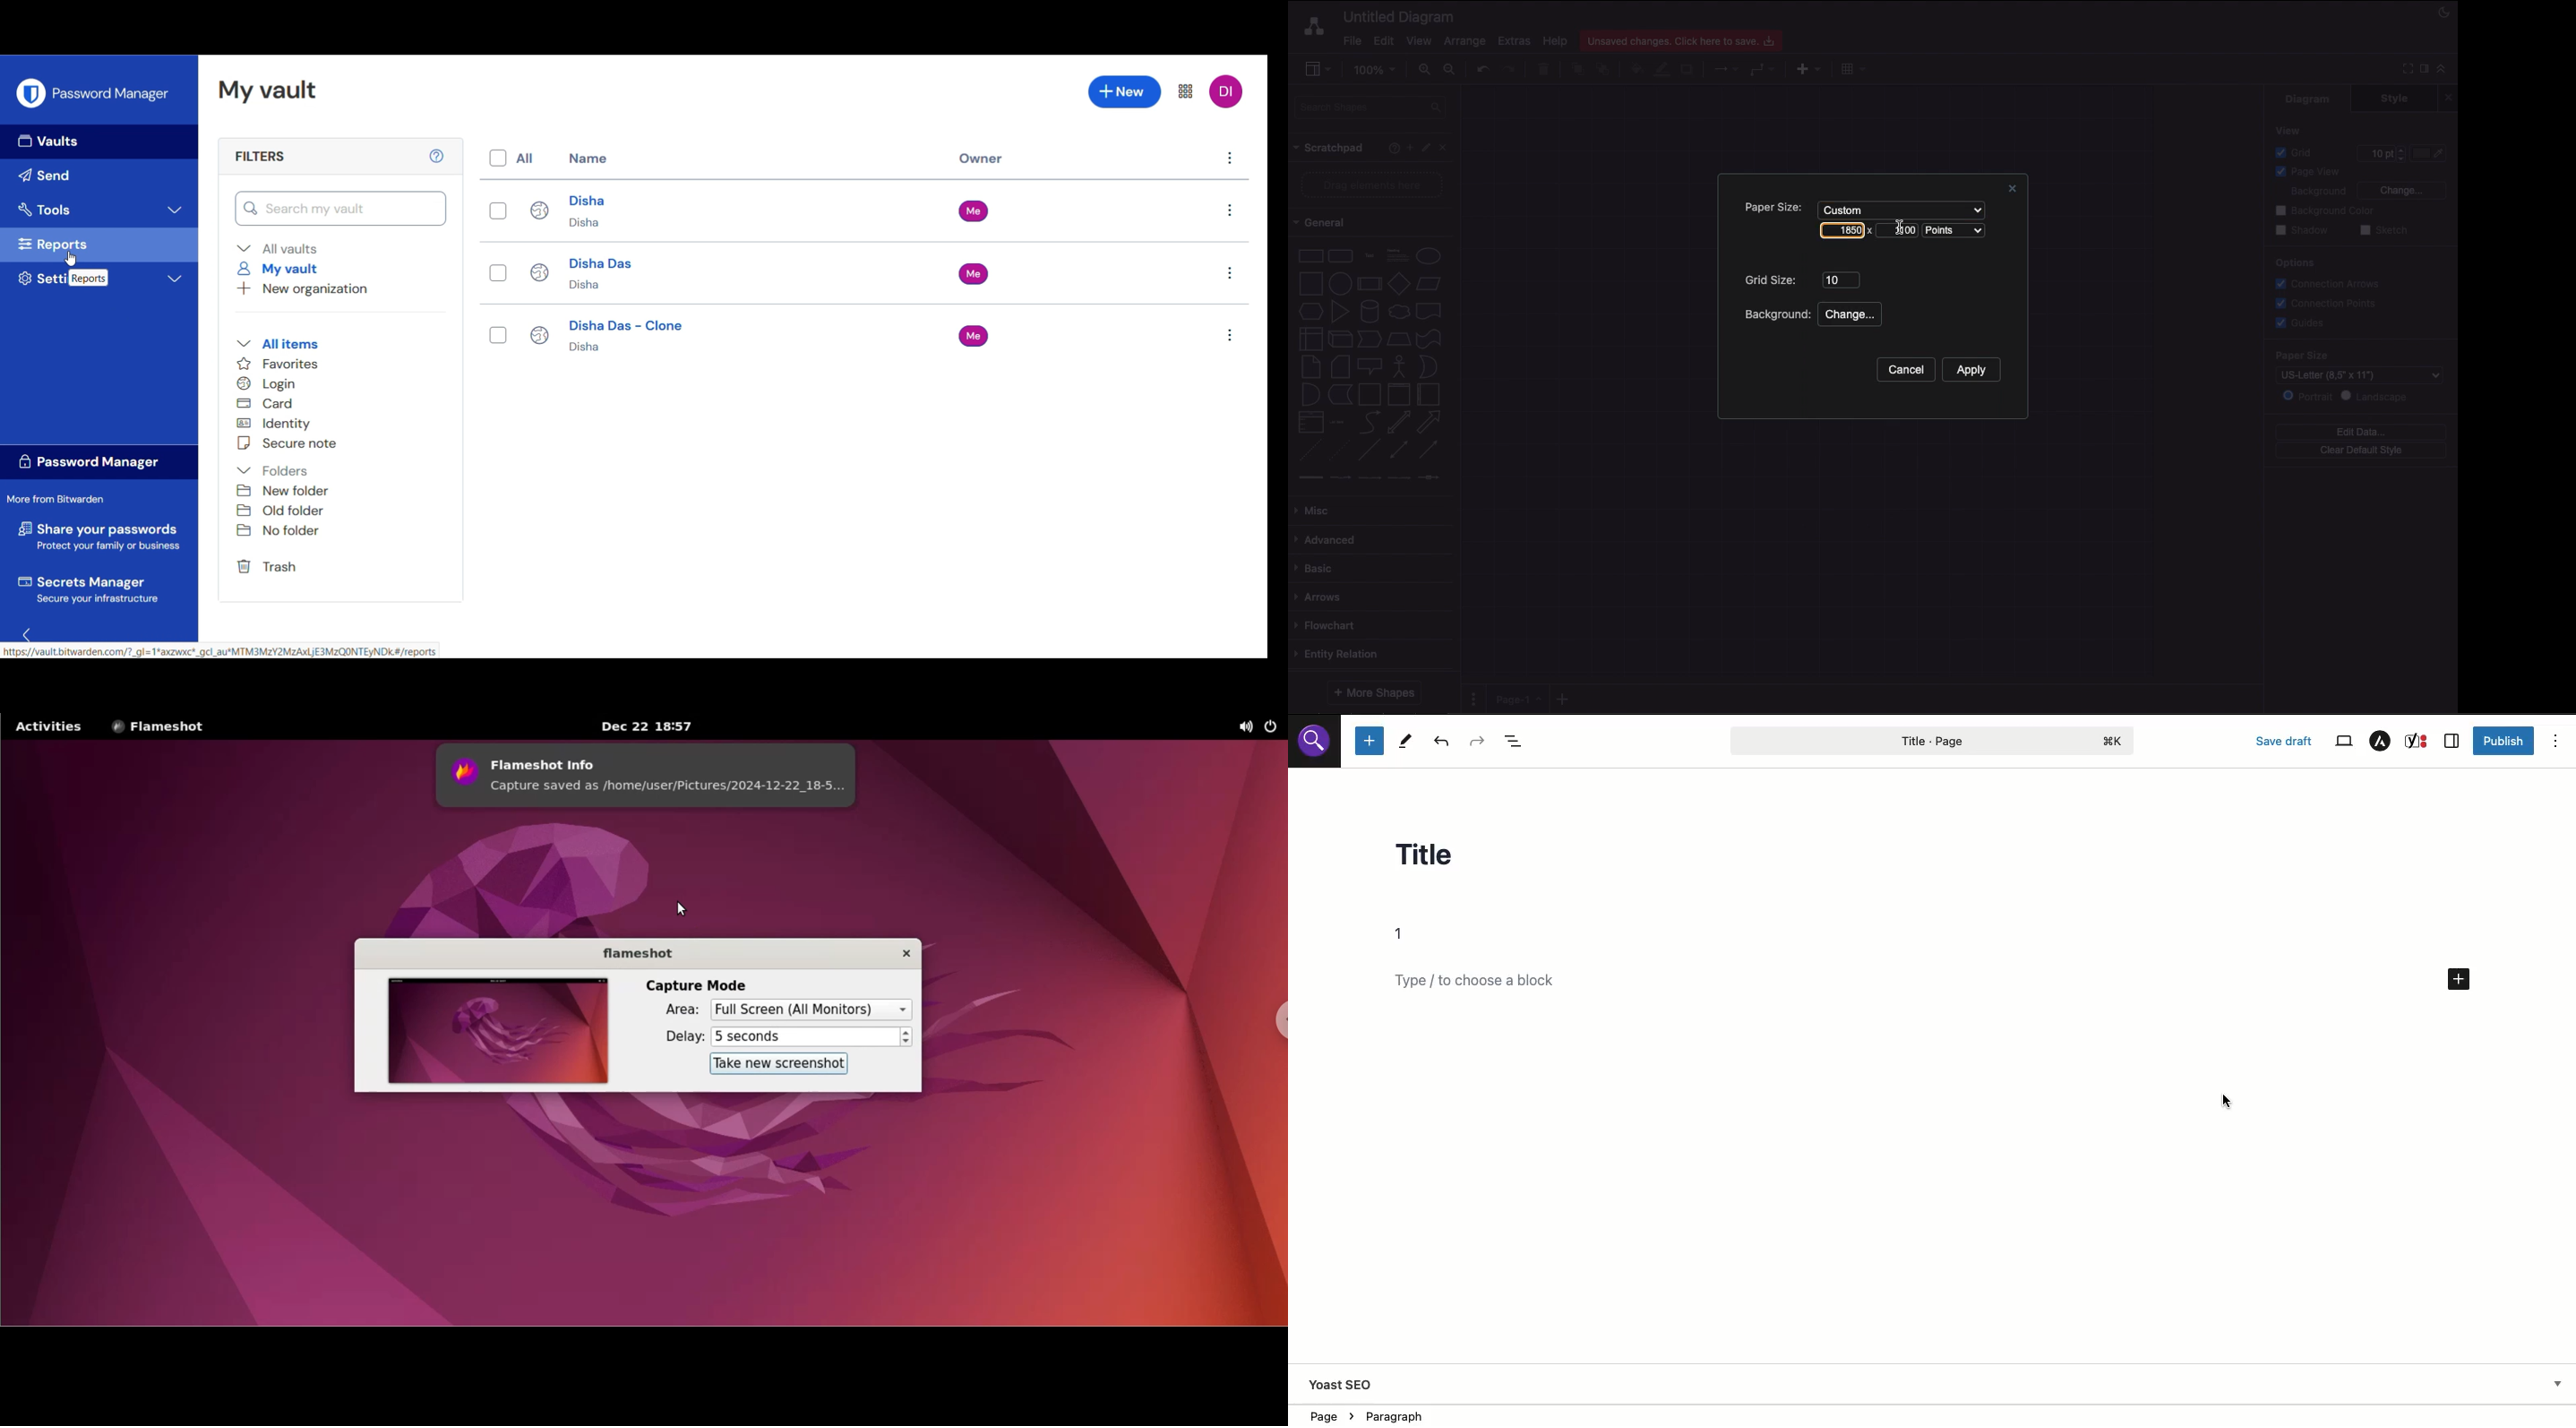 This screenshot has height=1428, width=2576. Describe the element at coordinates (1851, 68) in the screenshot. I see `Table` at that location.